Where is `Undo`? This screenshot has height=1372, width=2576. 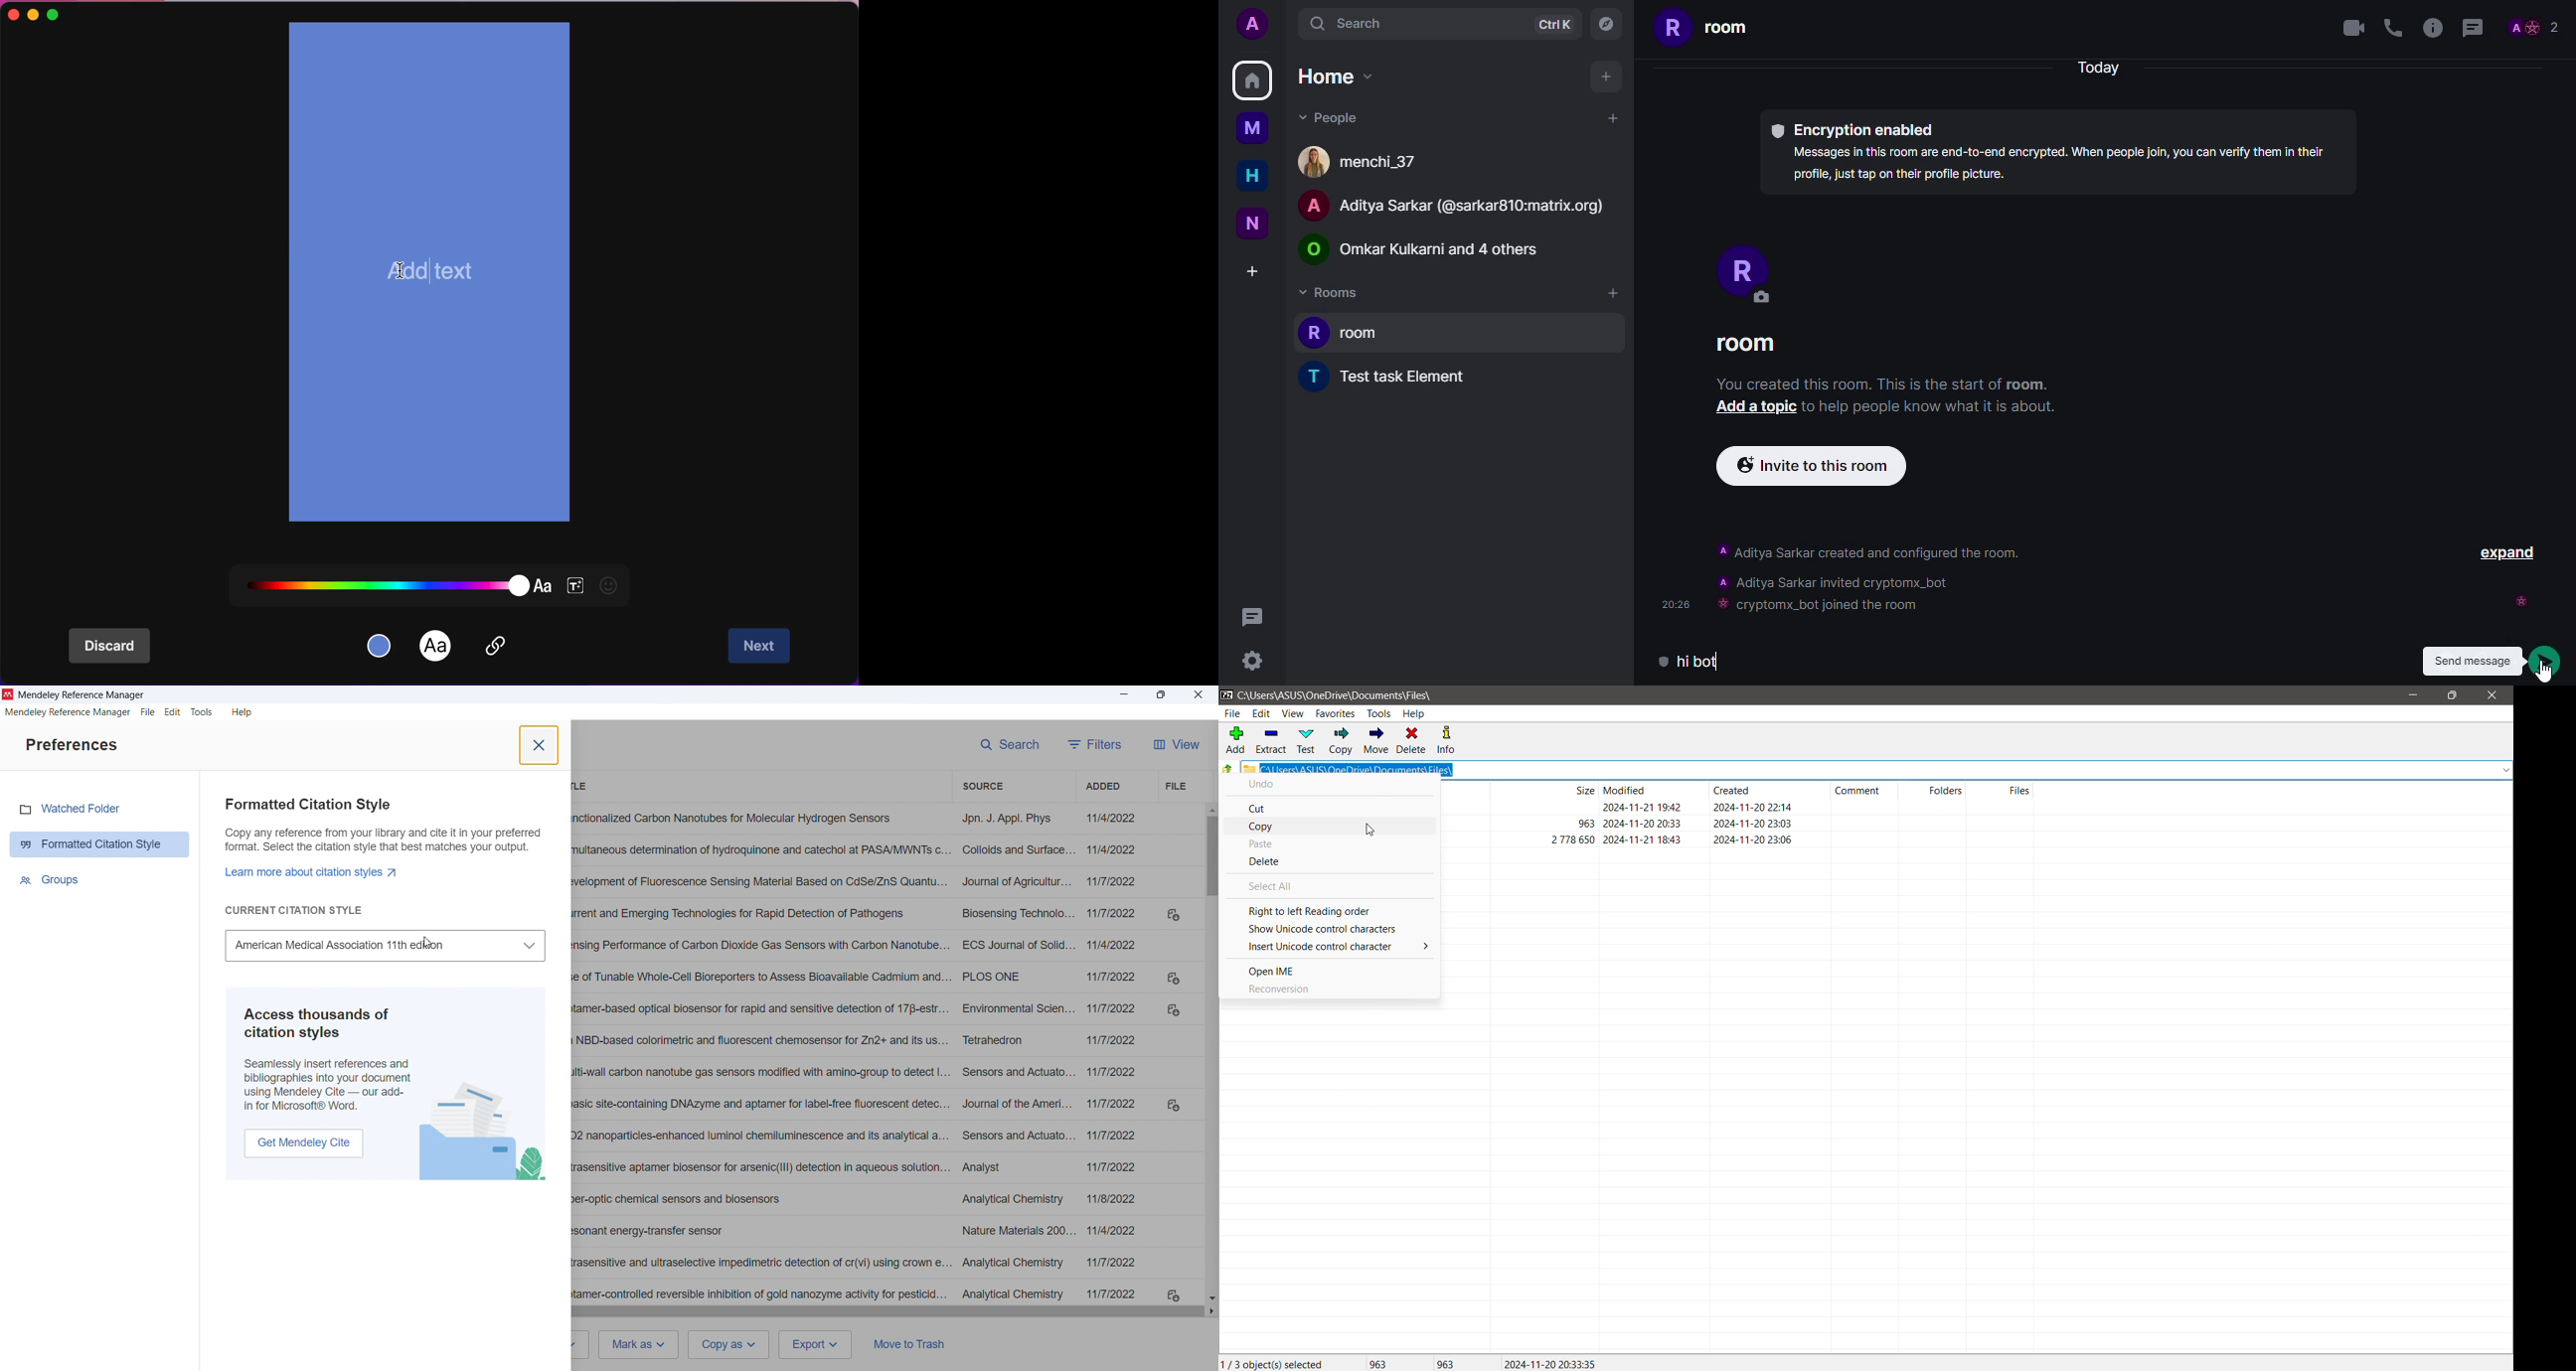 Undo is located at coordinates (1262, 785).